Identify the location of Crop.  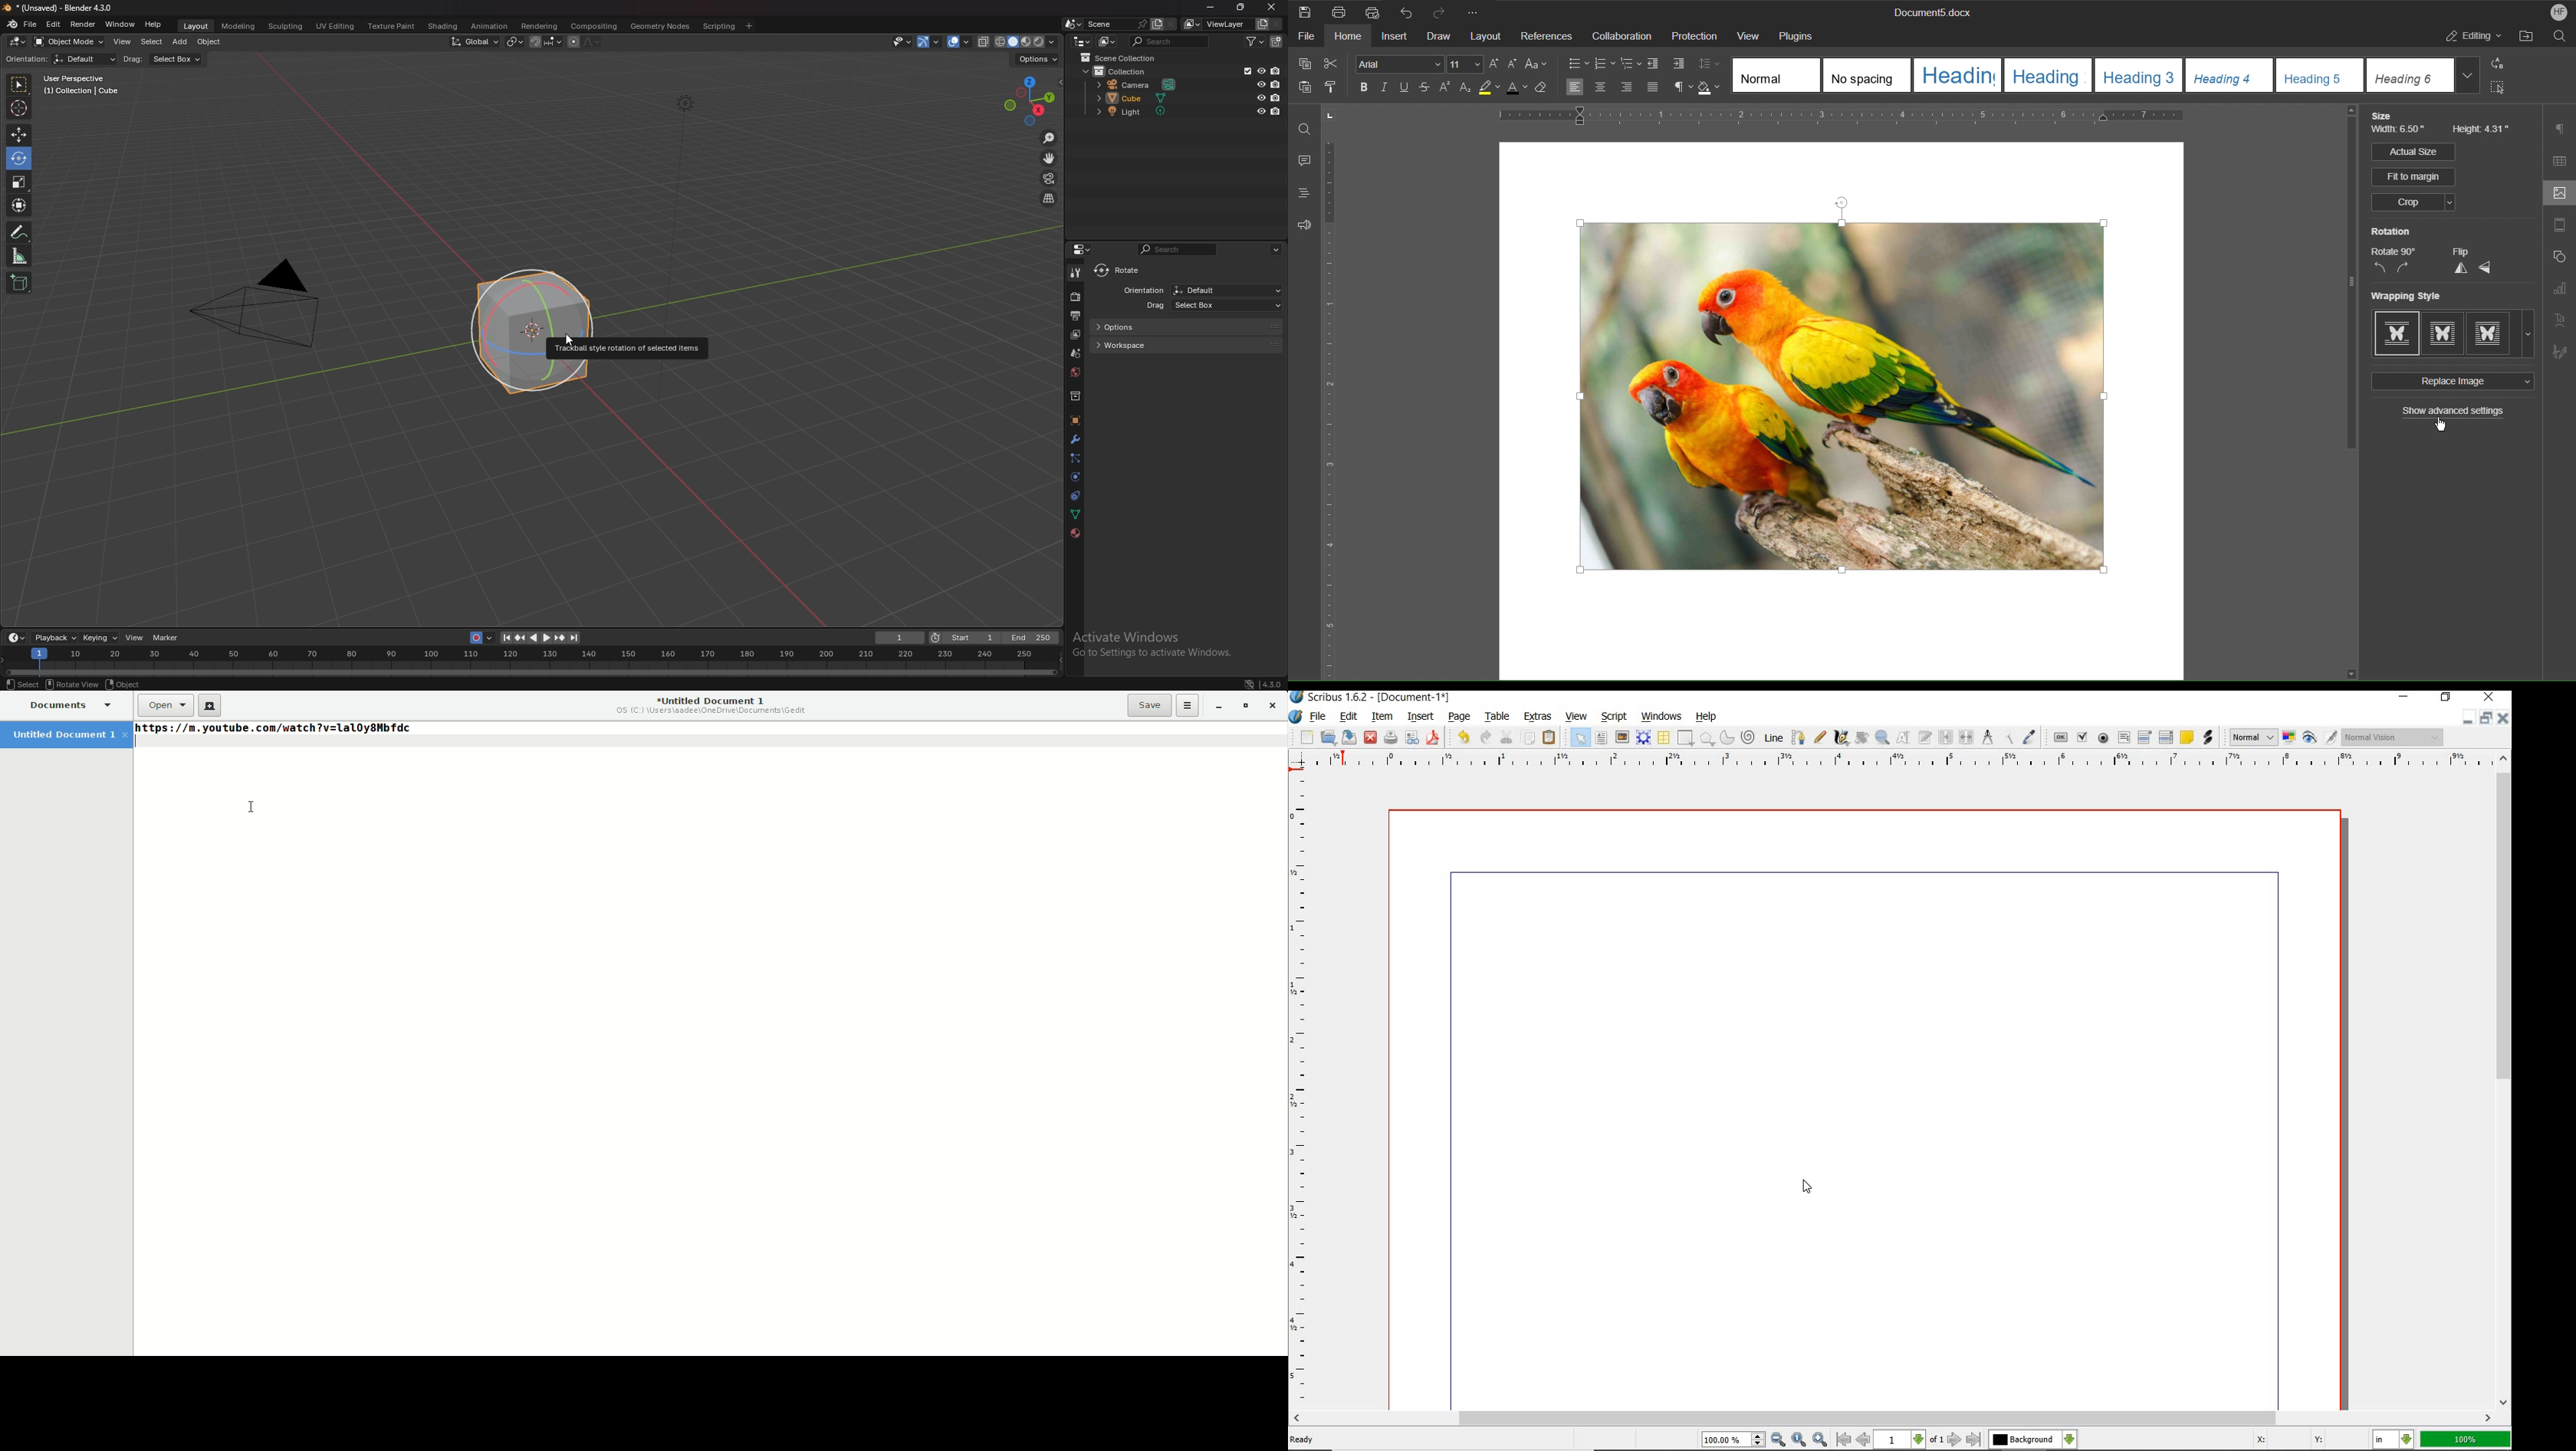
(2412, 203).